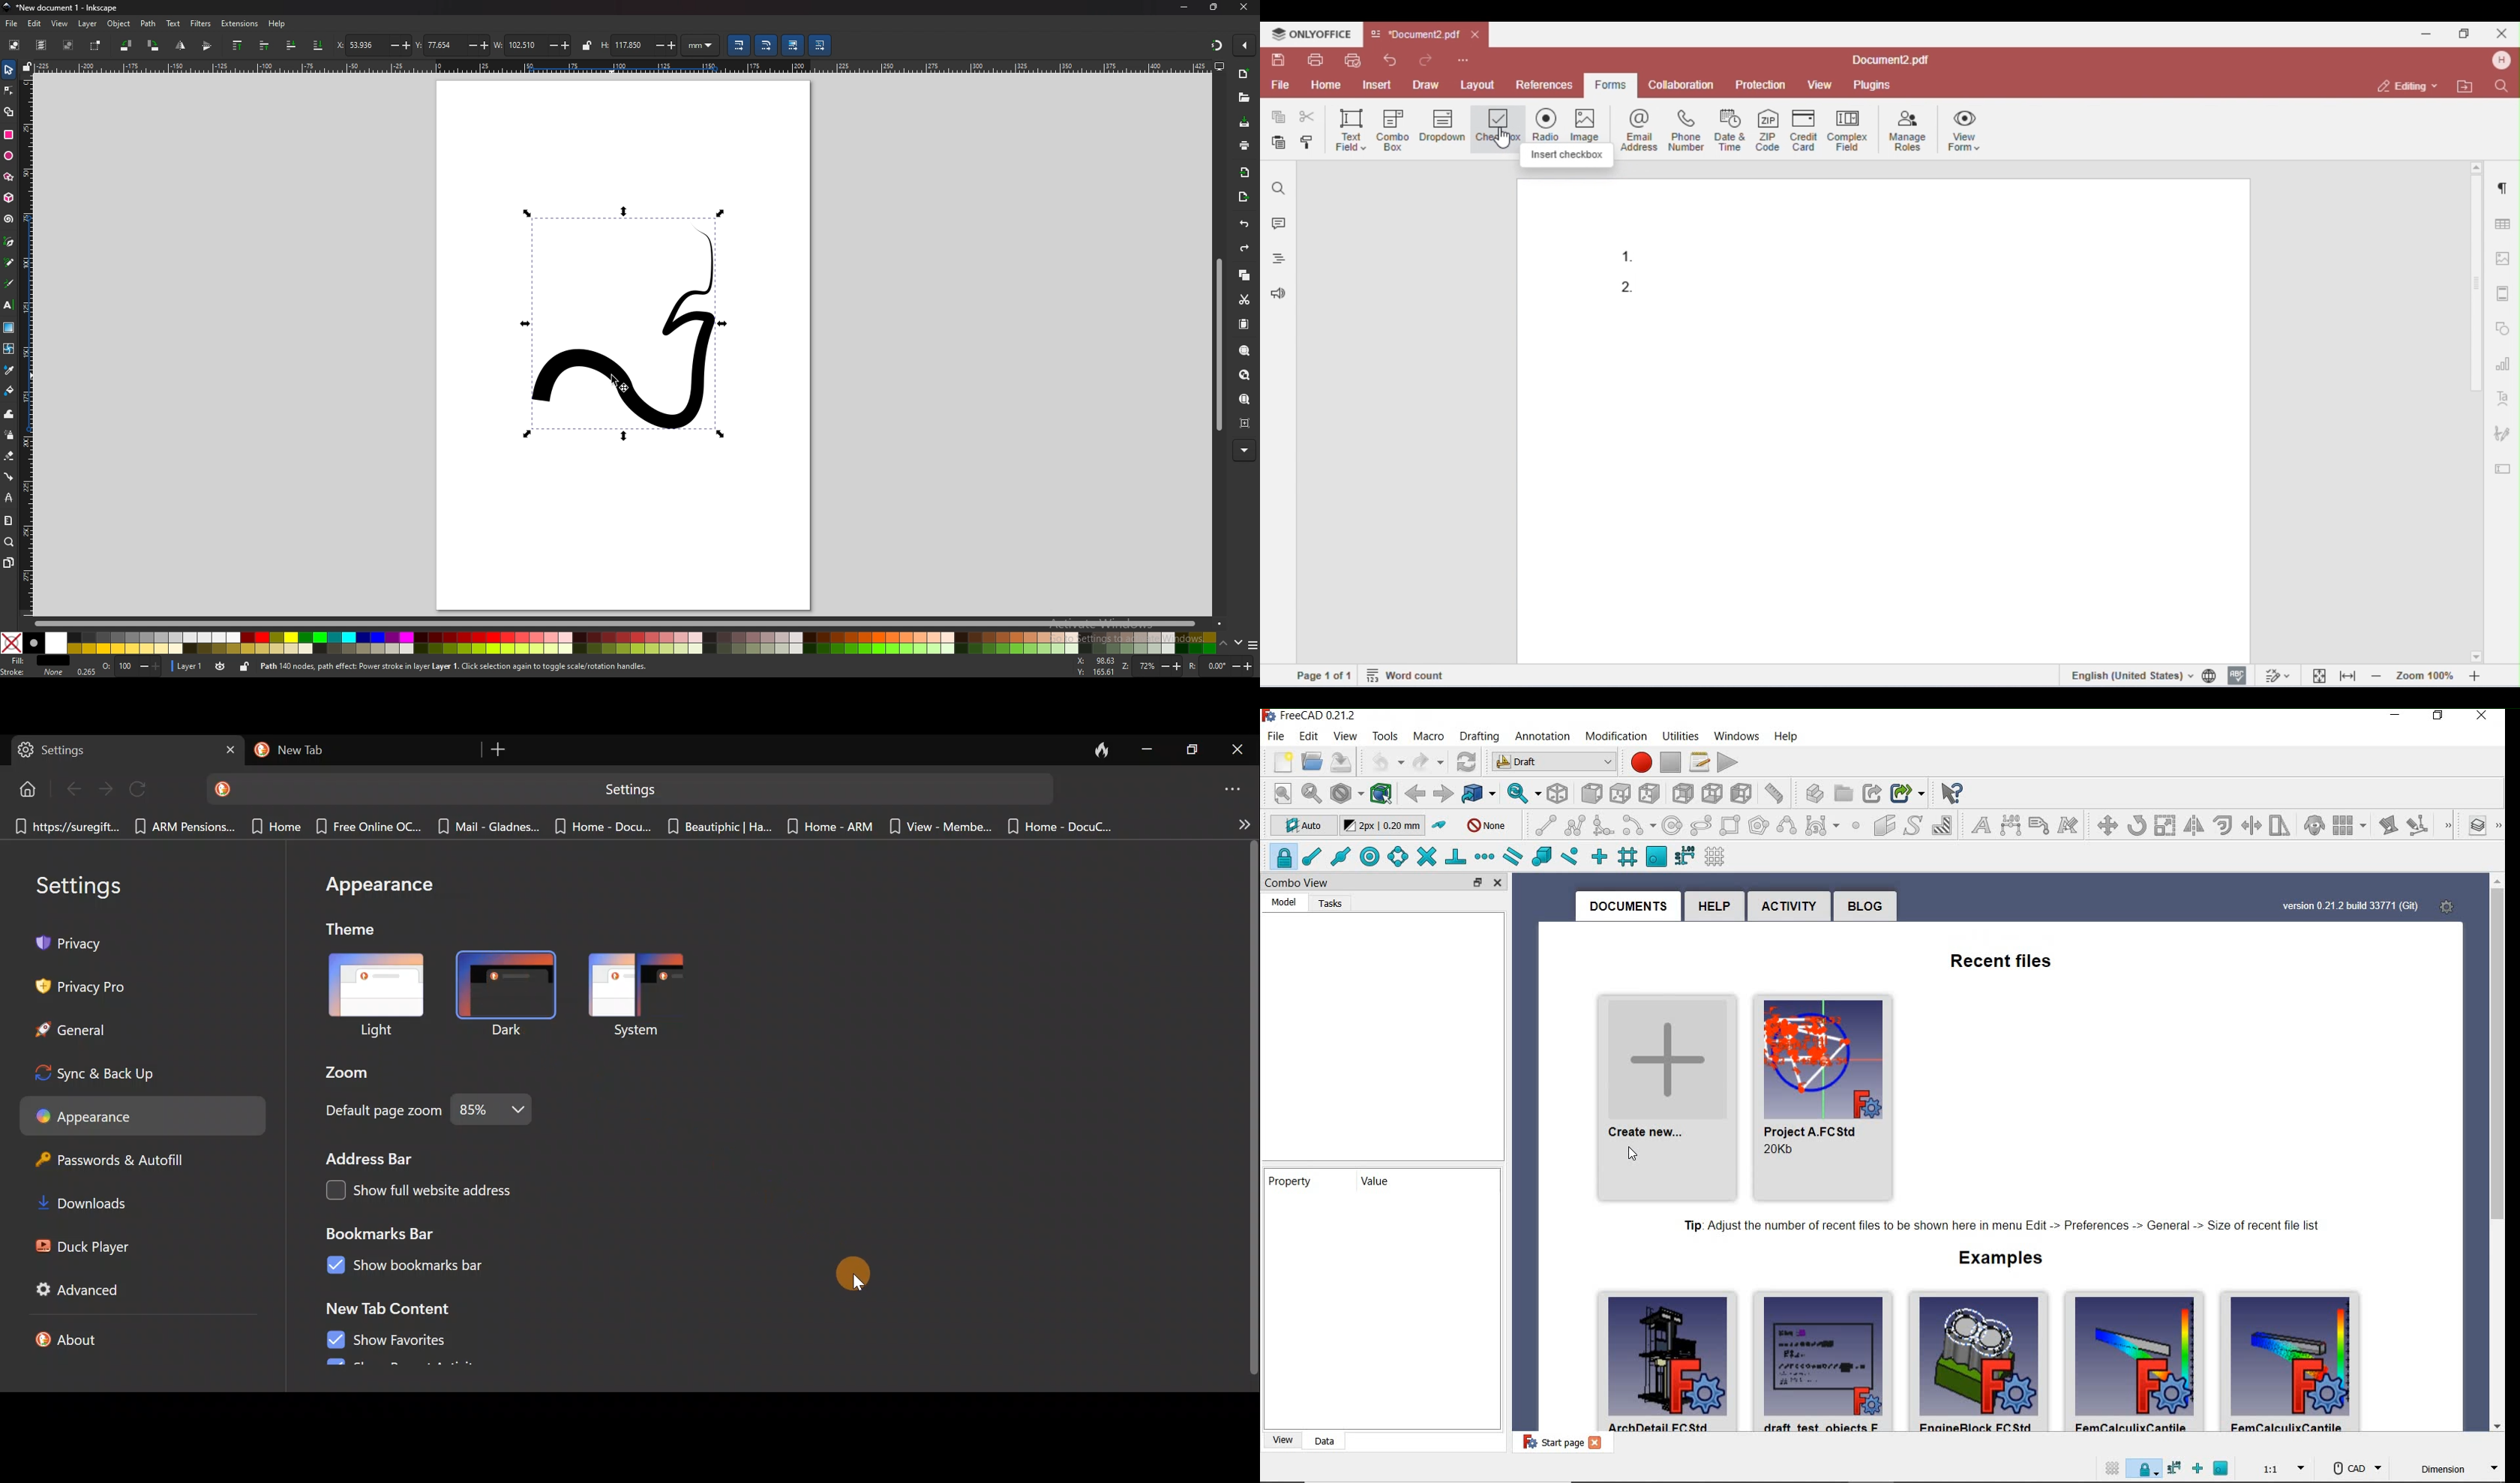 The height and width of the screenshot is (1484, 2520). What do you see at coordinates (1551, 793) in the screenshot?
I see `isometric` at bounding box center [1551, 793].